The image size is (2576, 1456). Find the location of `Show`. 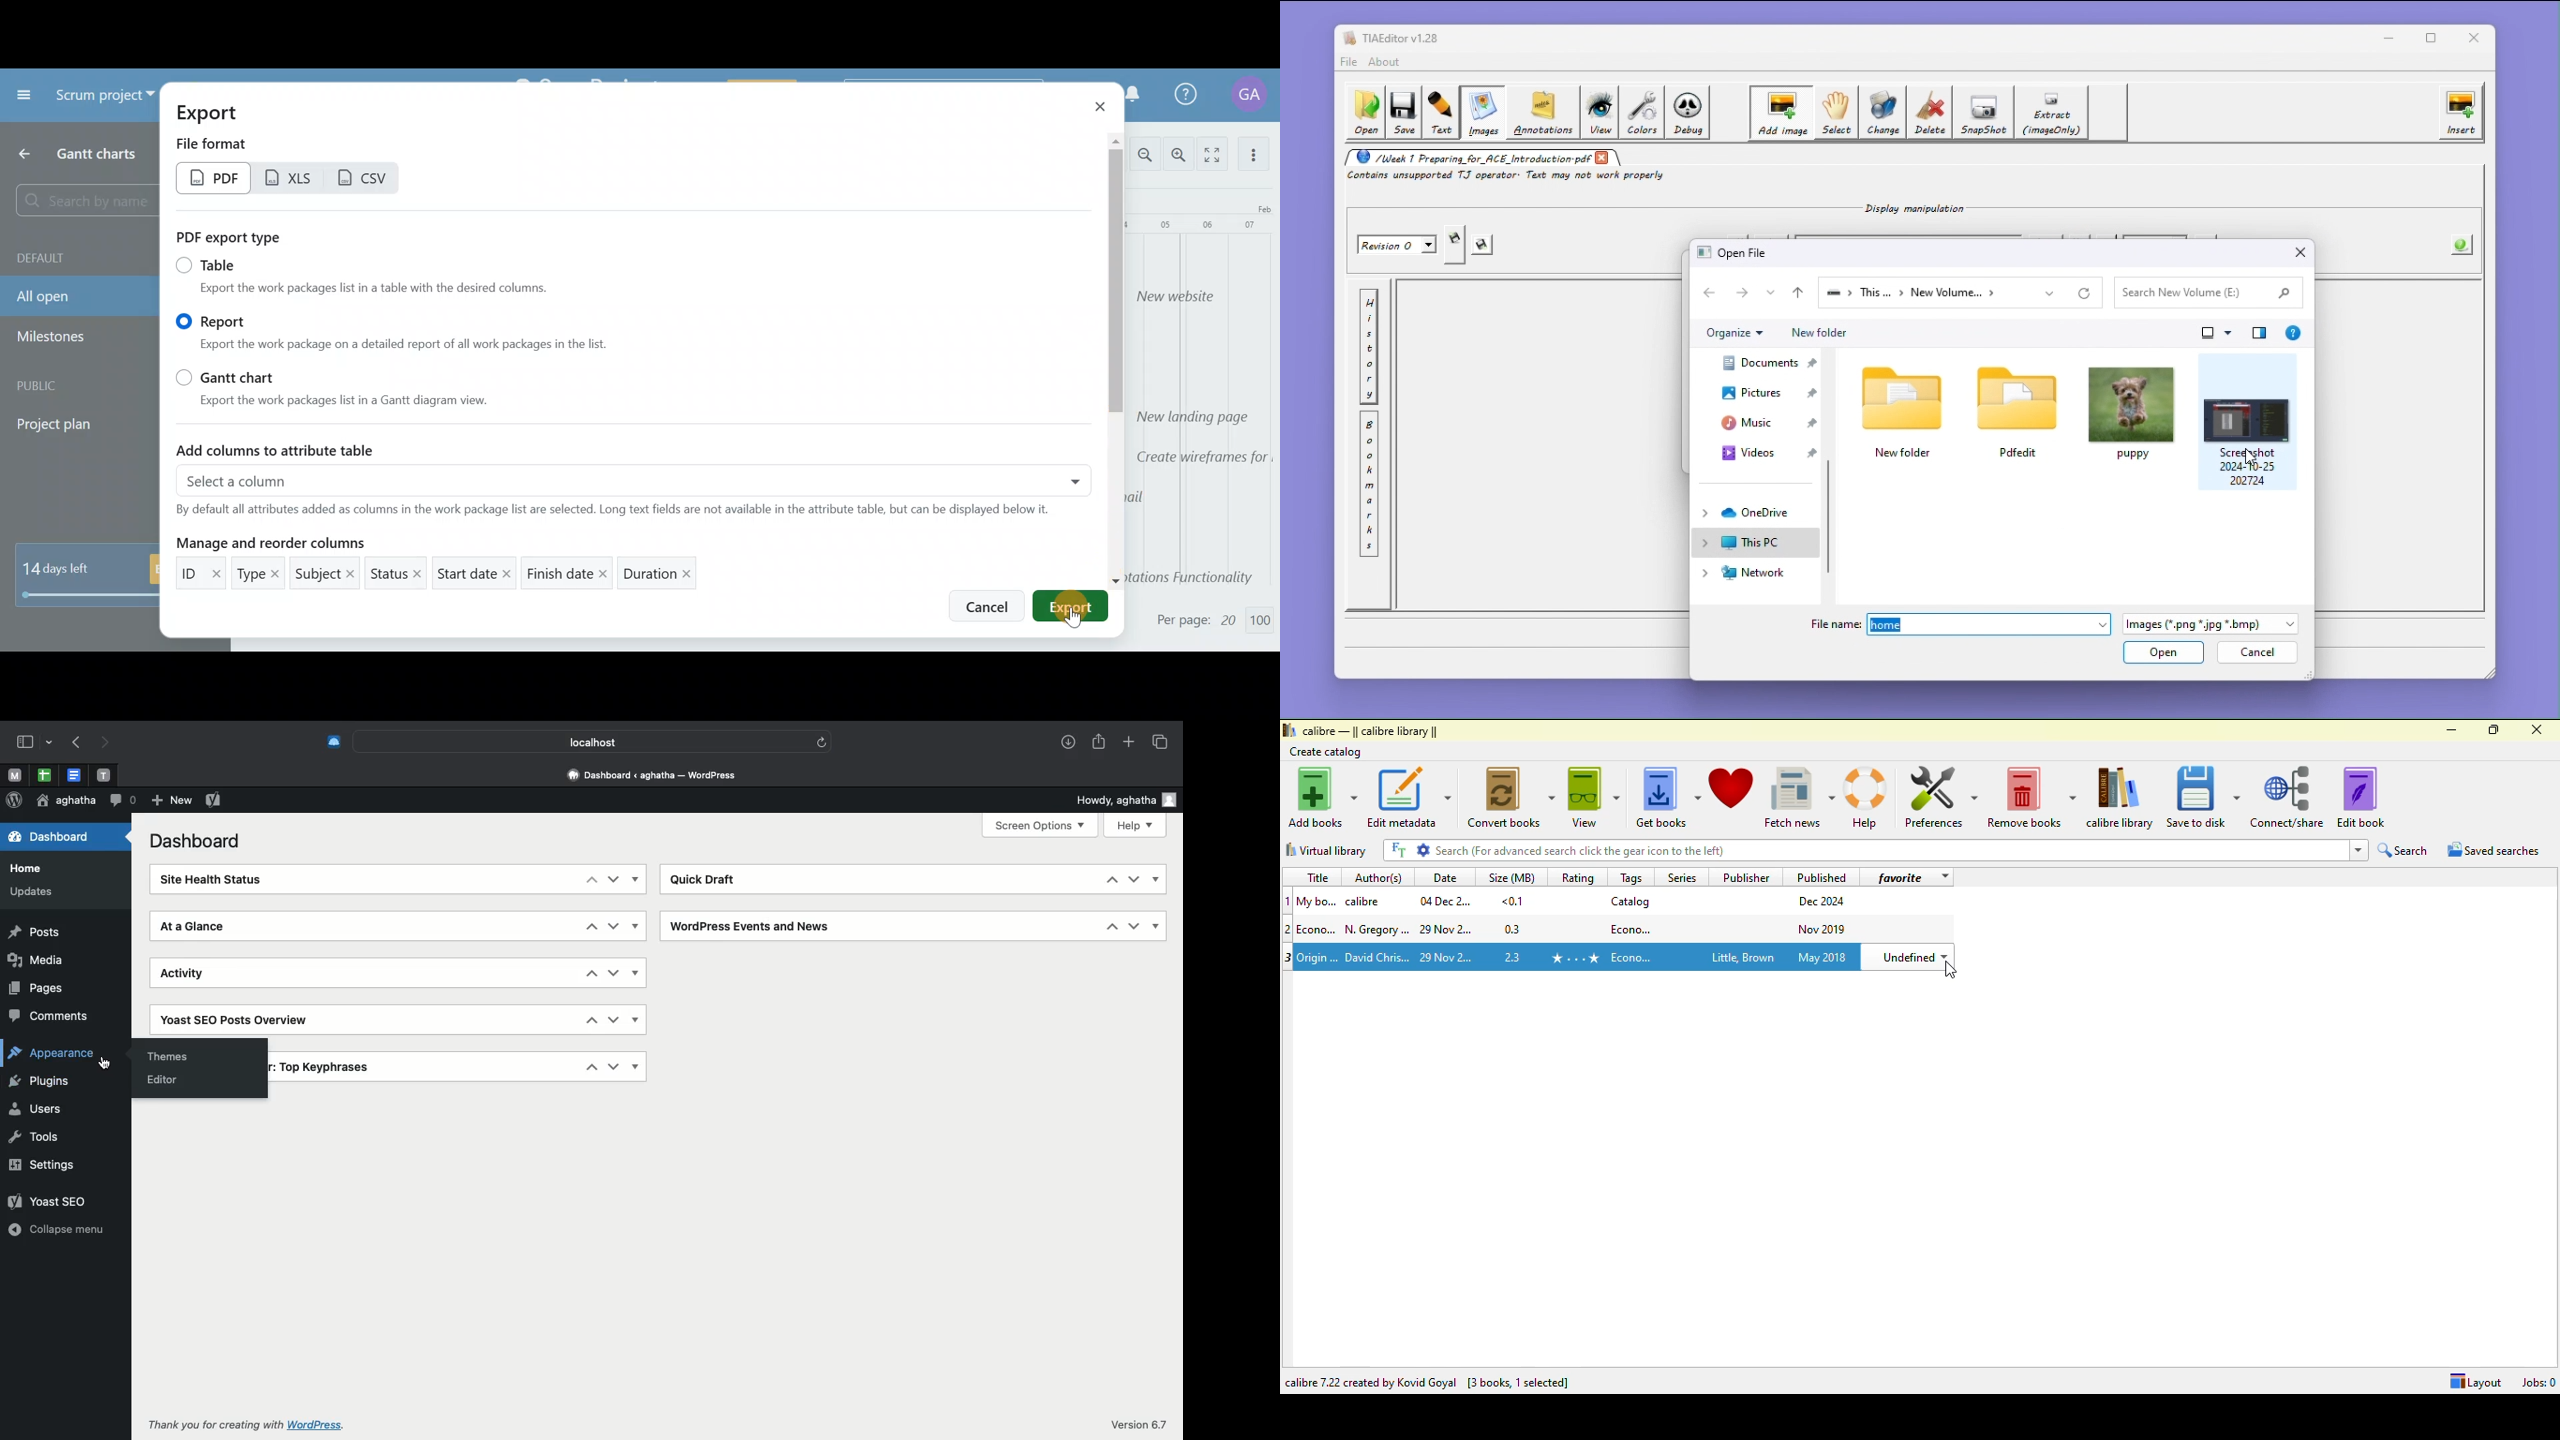

Show is located at coordinates (1157, 927).